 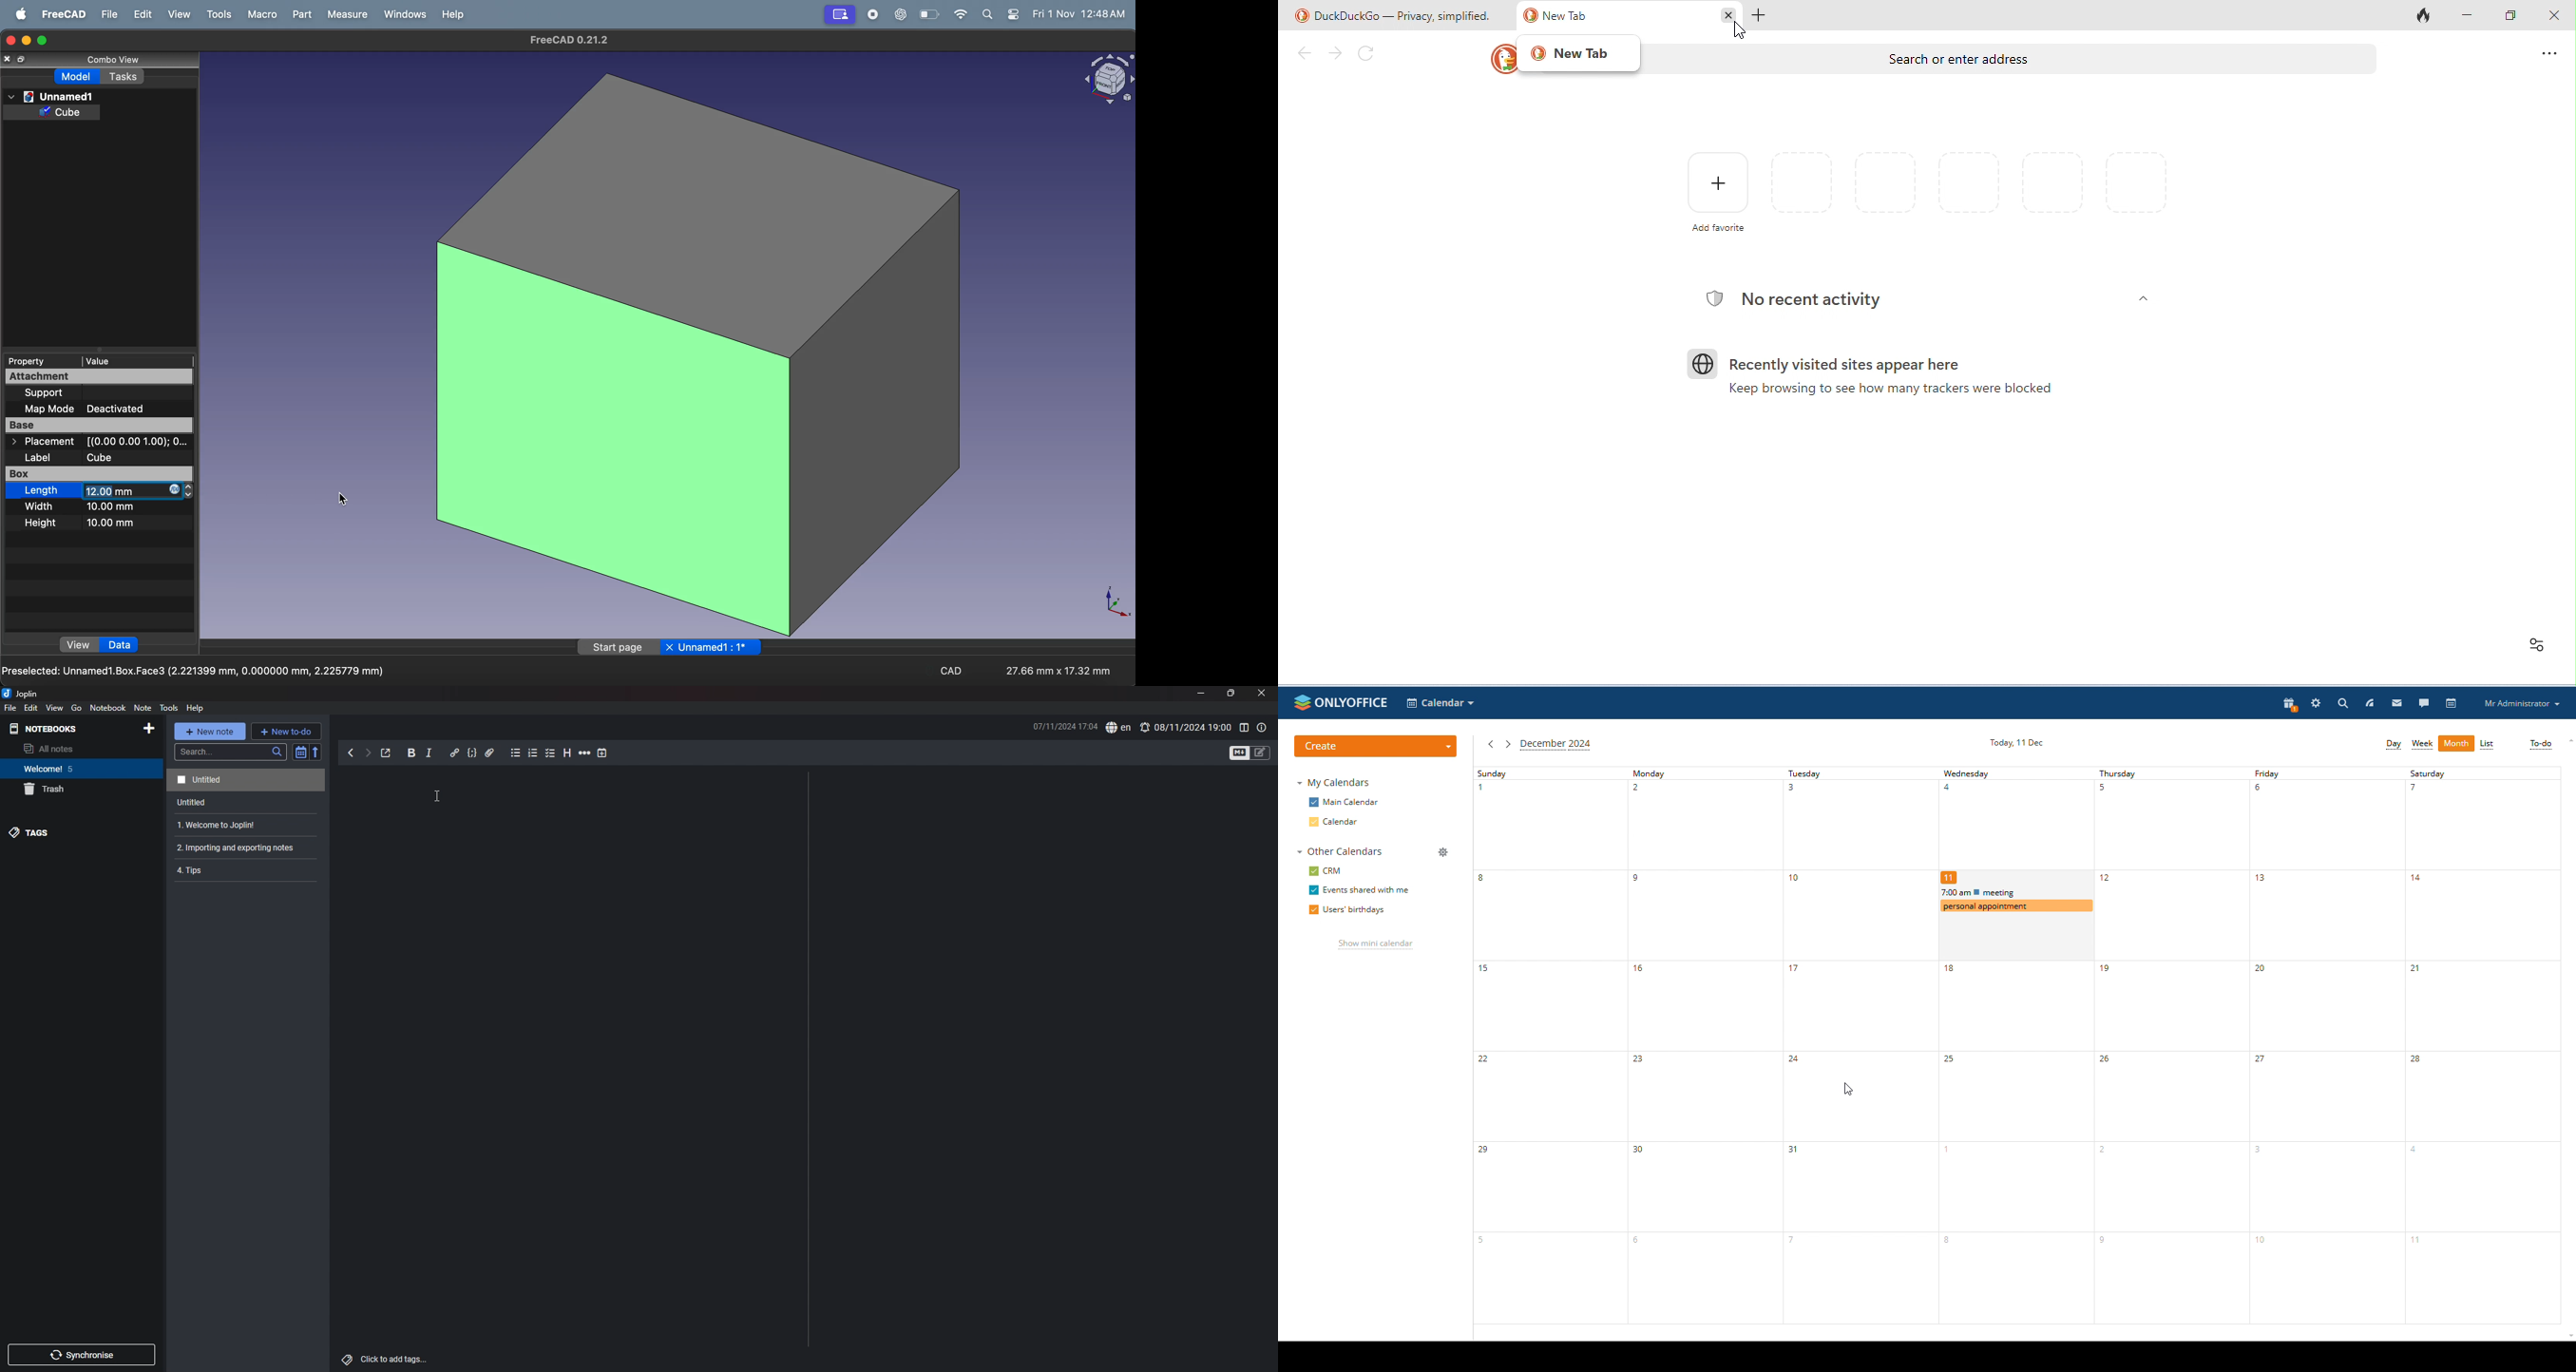 What do you see at coordinates (300, 752) in the screenshot?
I see `toggle sort order` at bounding box center [300, 752].